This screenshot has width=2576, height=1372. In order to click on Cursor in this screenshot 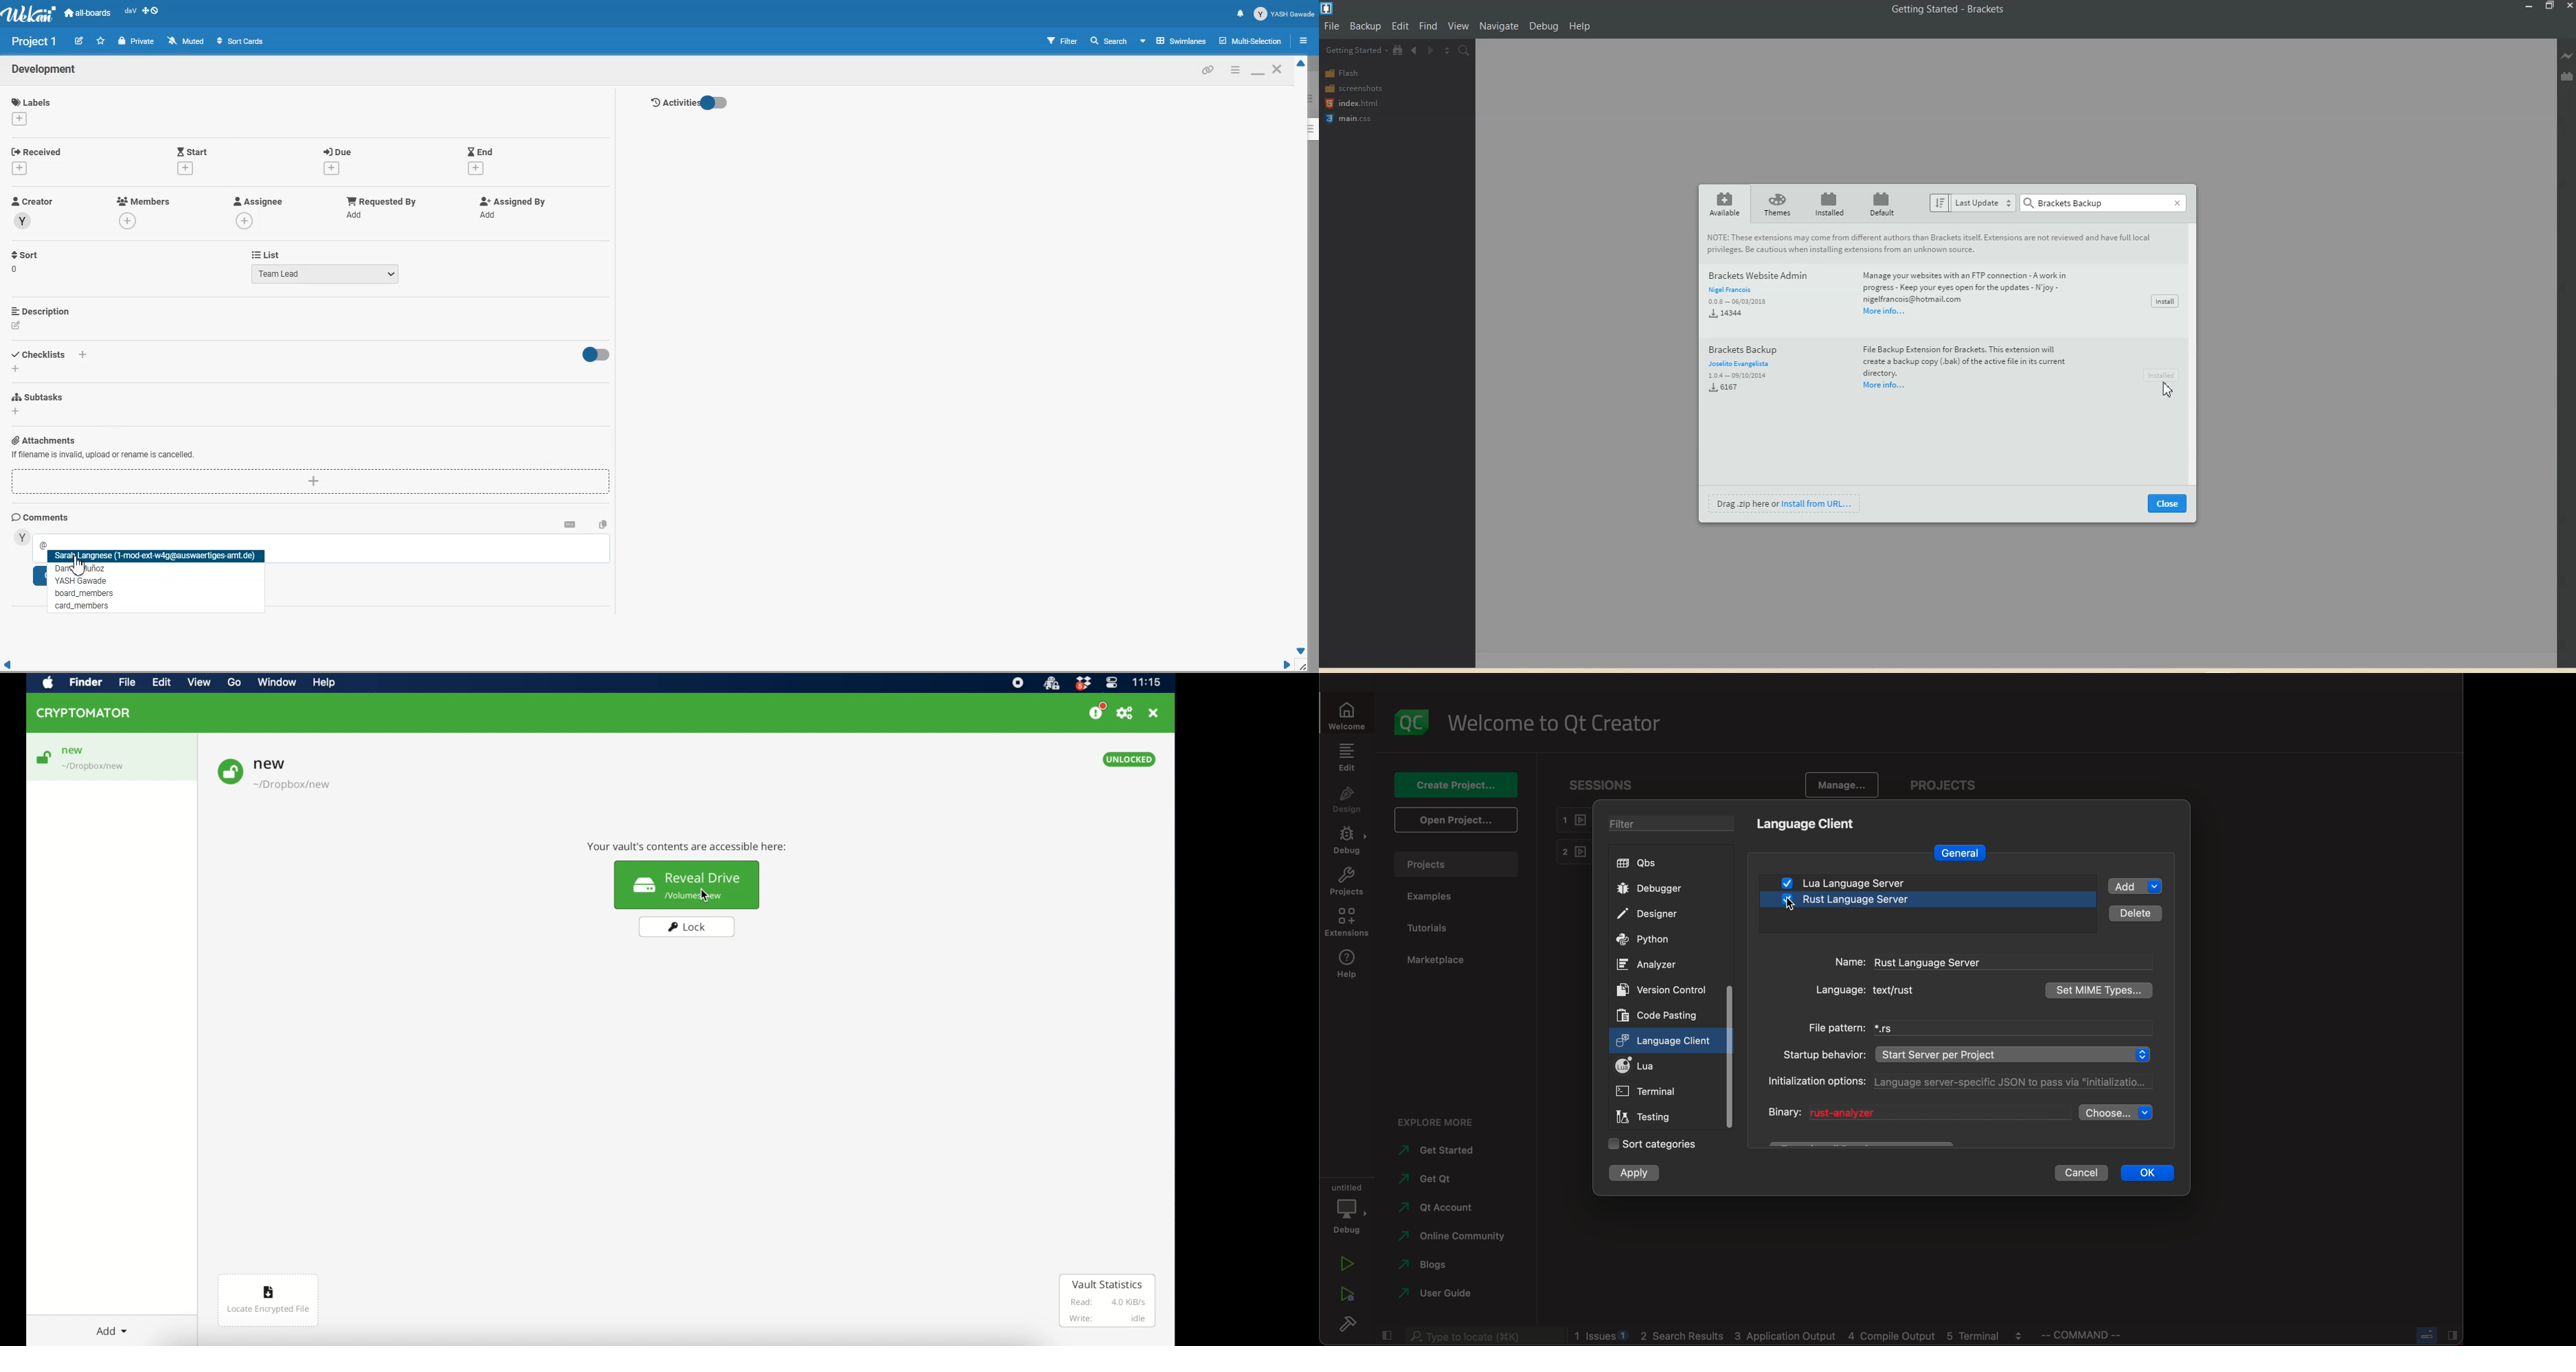, I will do `click(80, 565)`.